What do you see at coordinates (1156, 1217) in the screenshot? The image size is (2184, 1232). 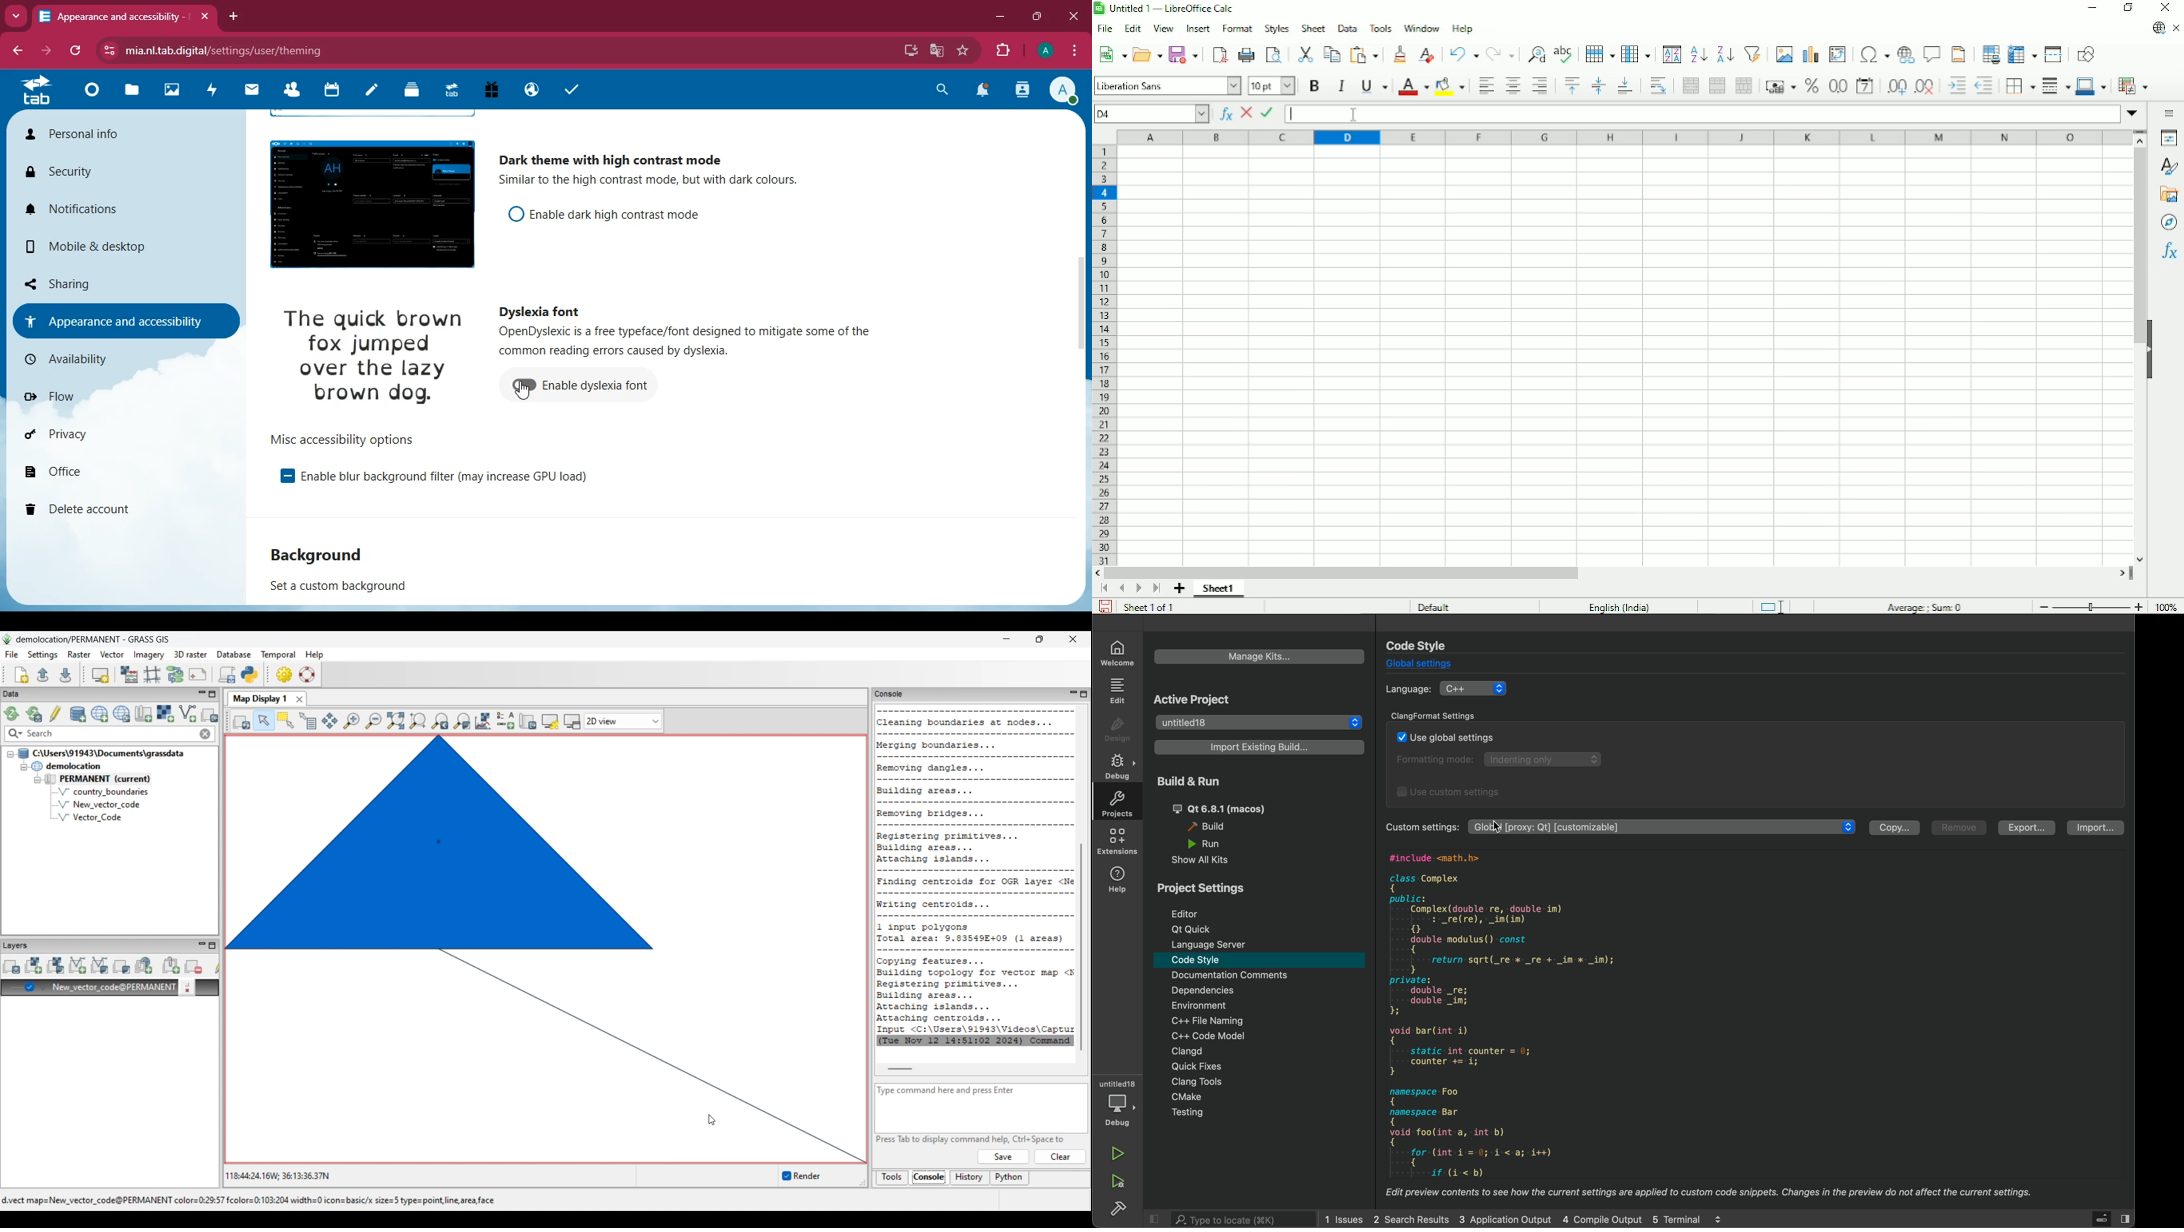 I see `close sidebar` at bounding box center [1156, 1217].